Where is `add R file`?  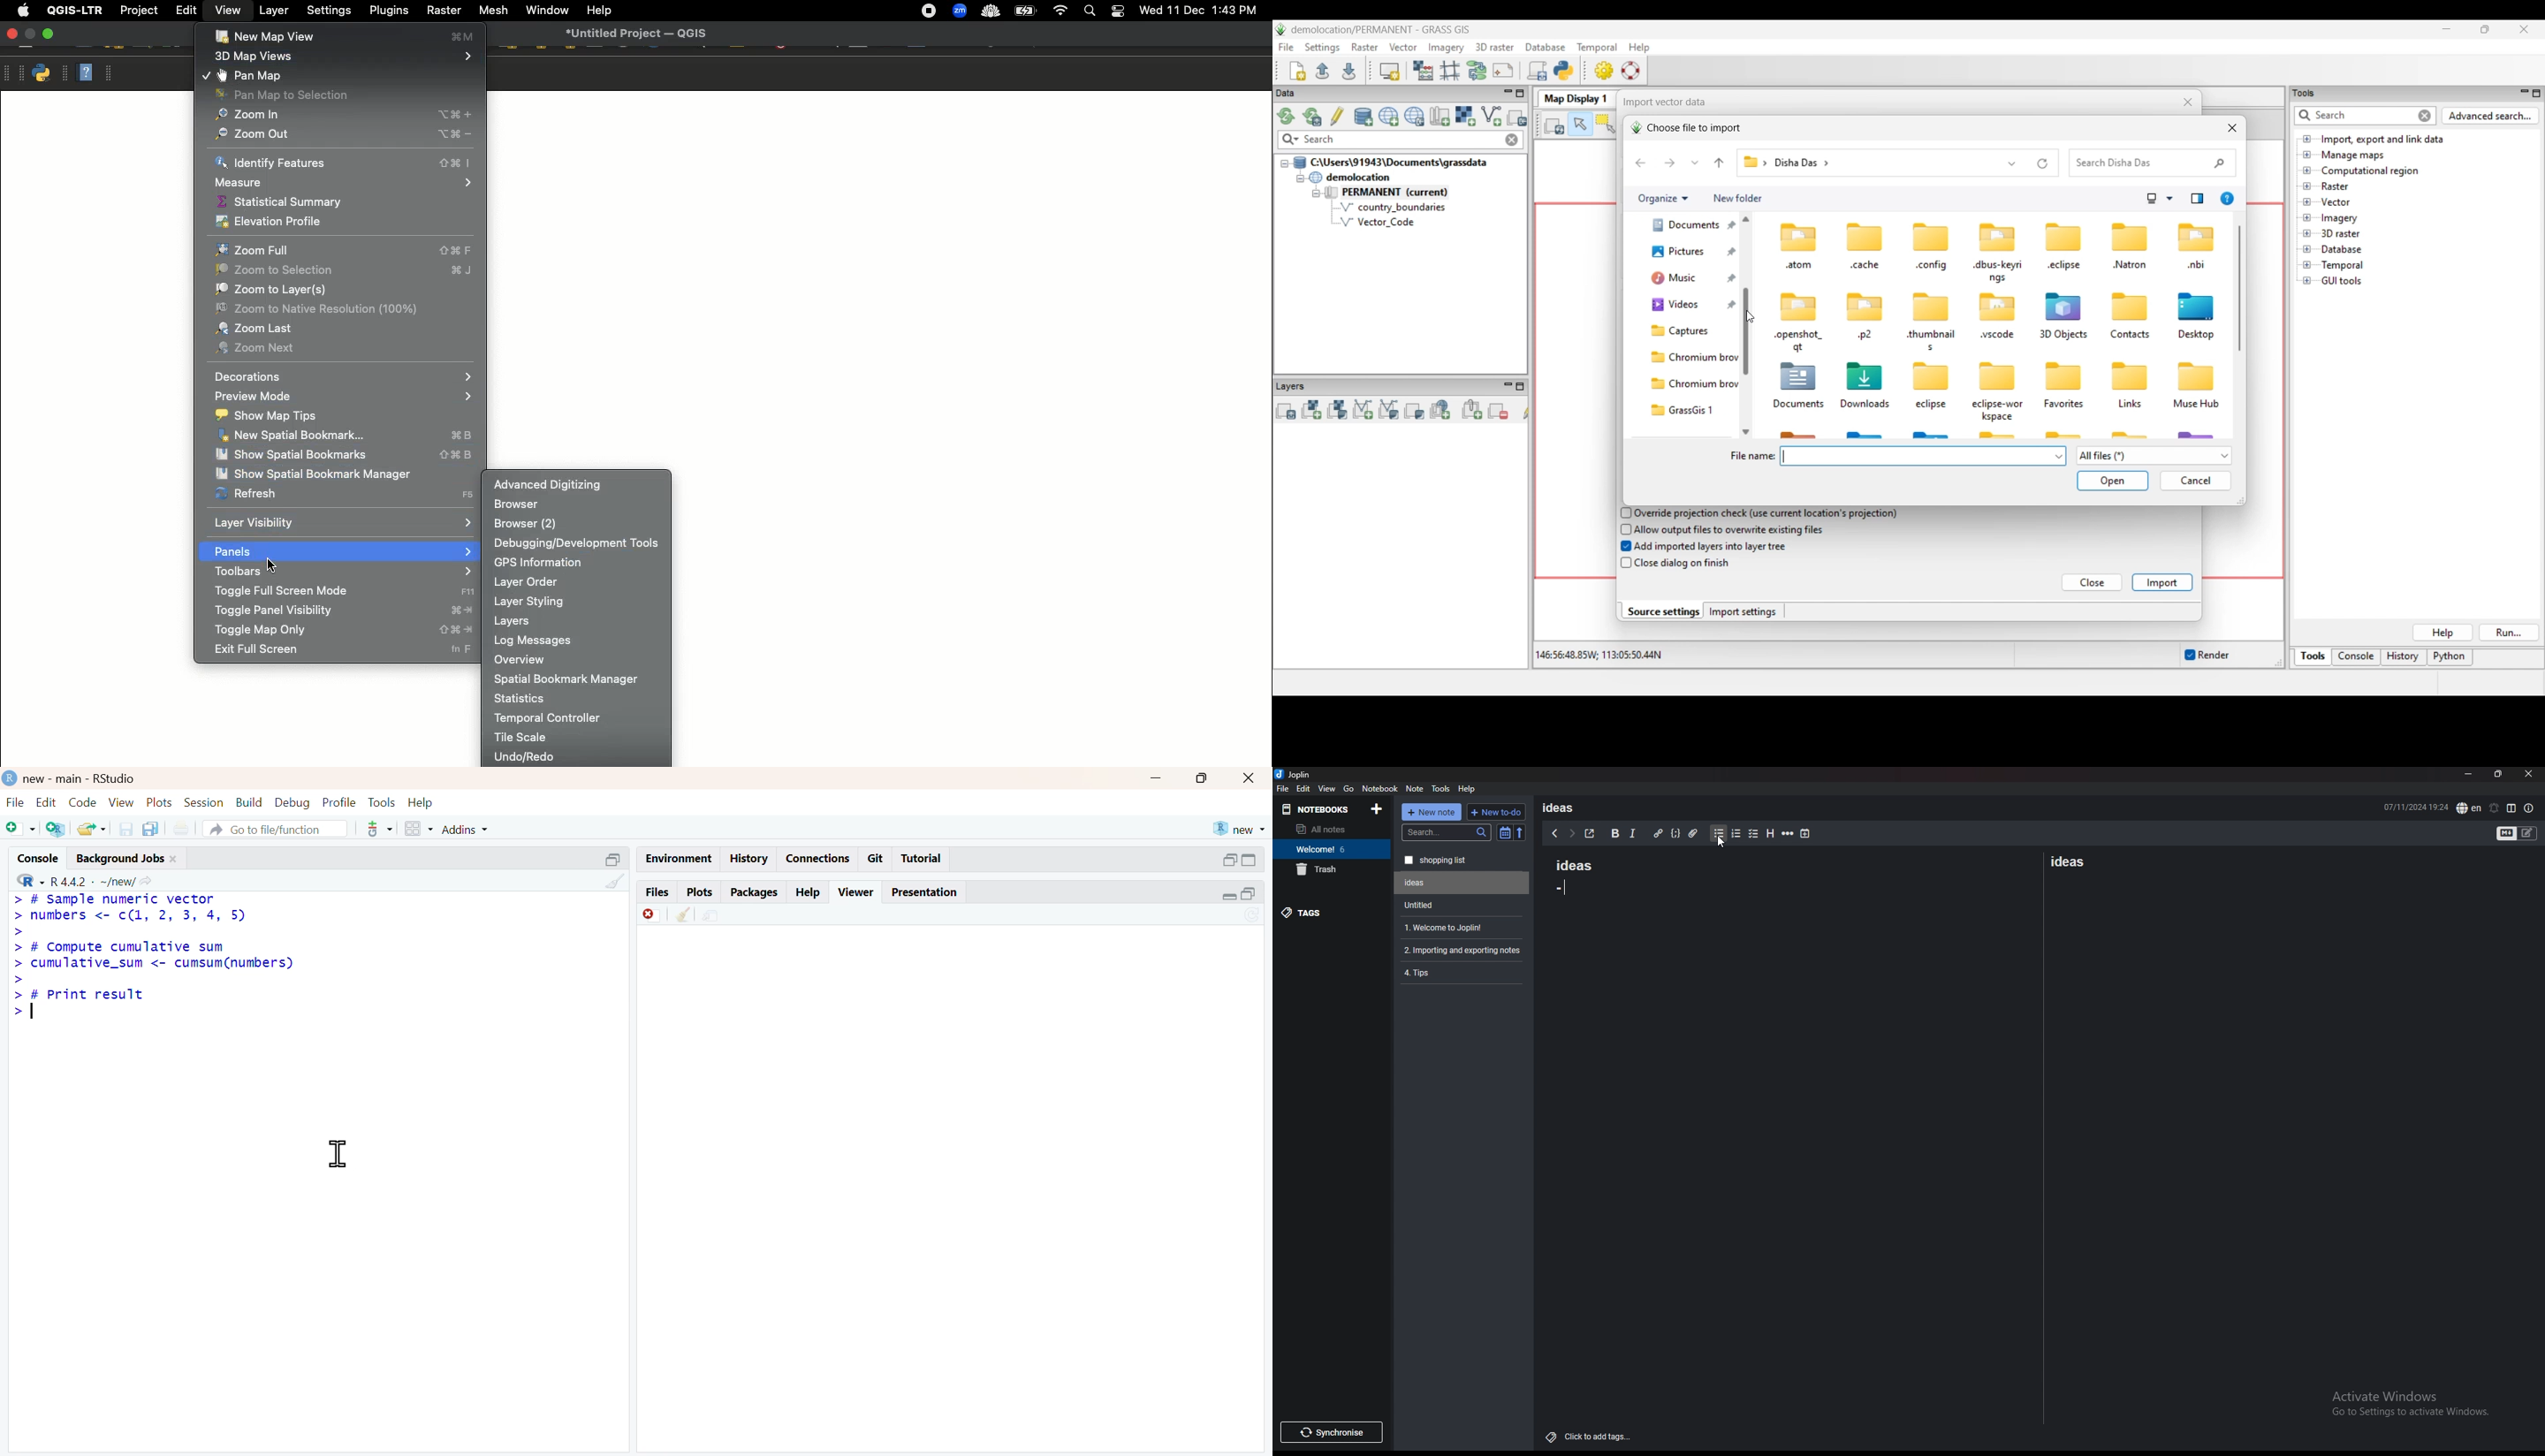
add R file is located at coordinates (56, 829).